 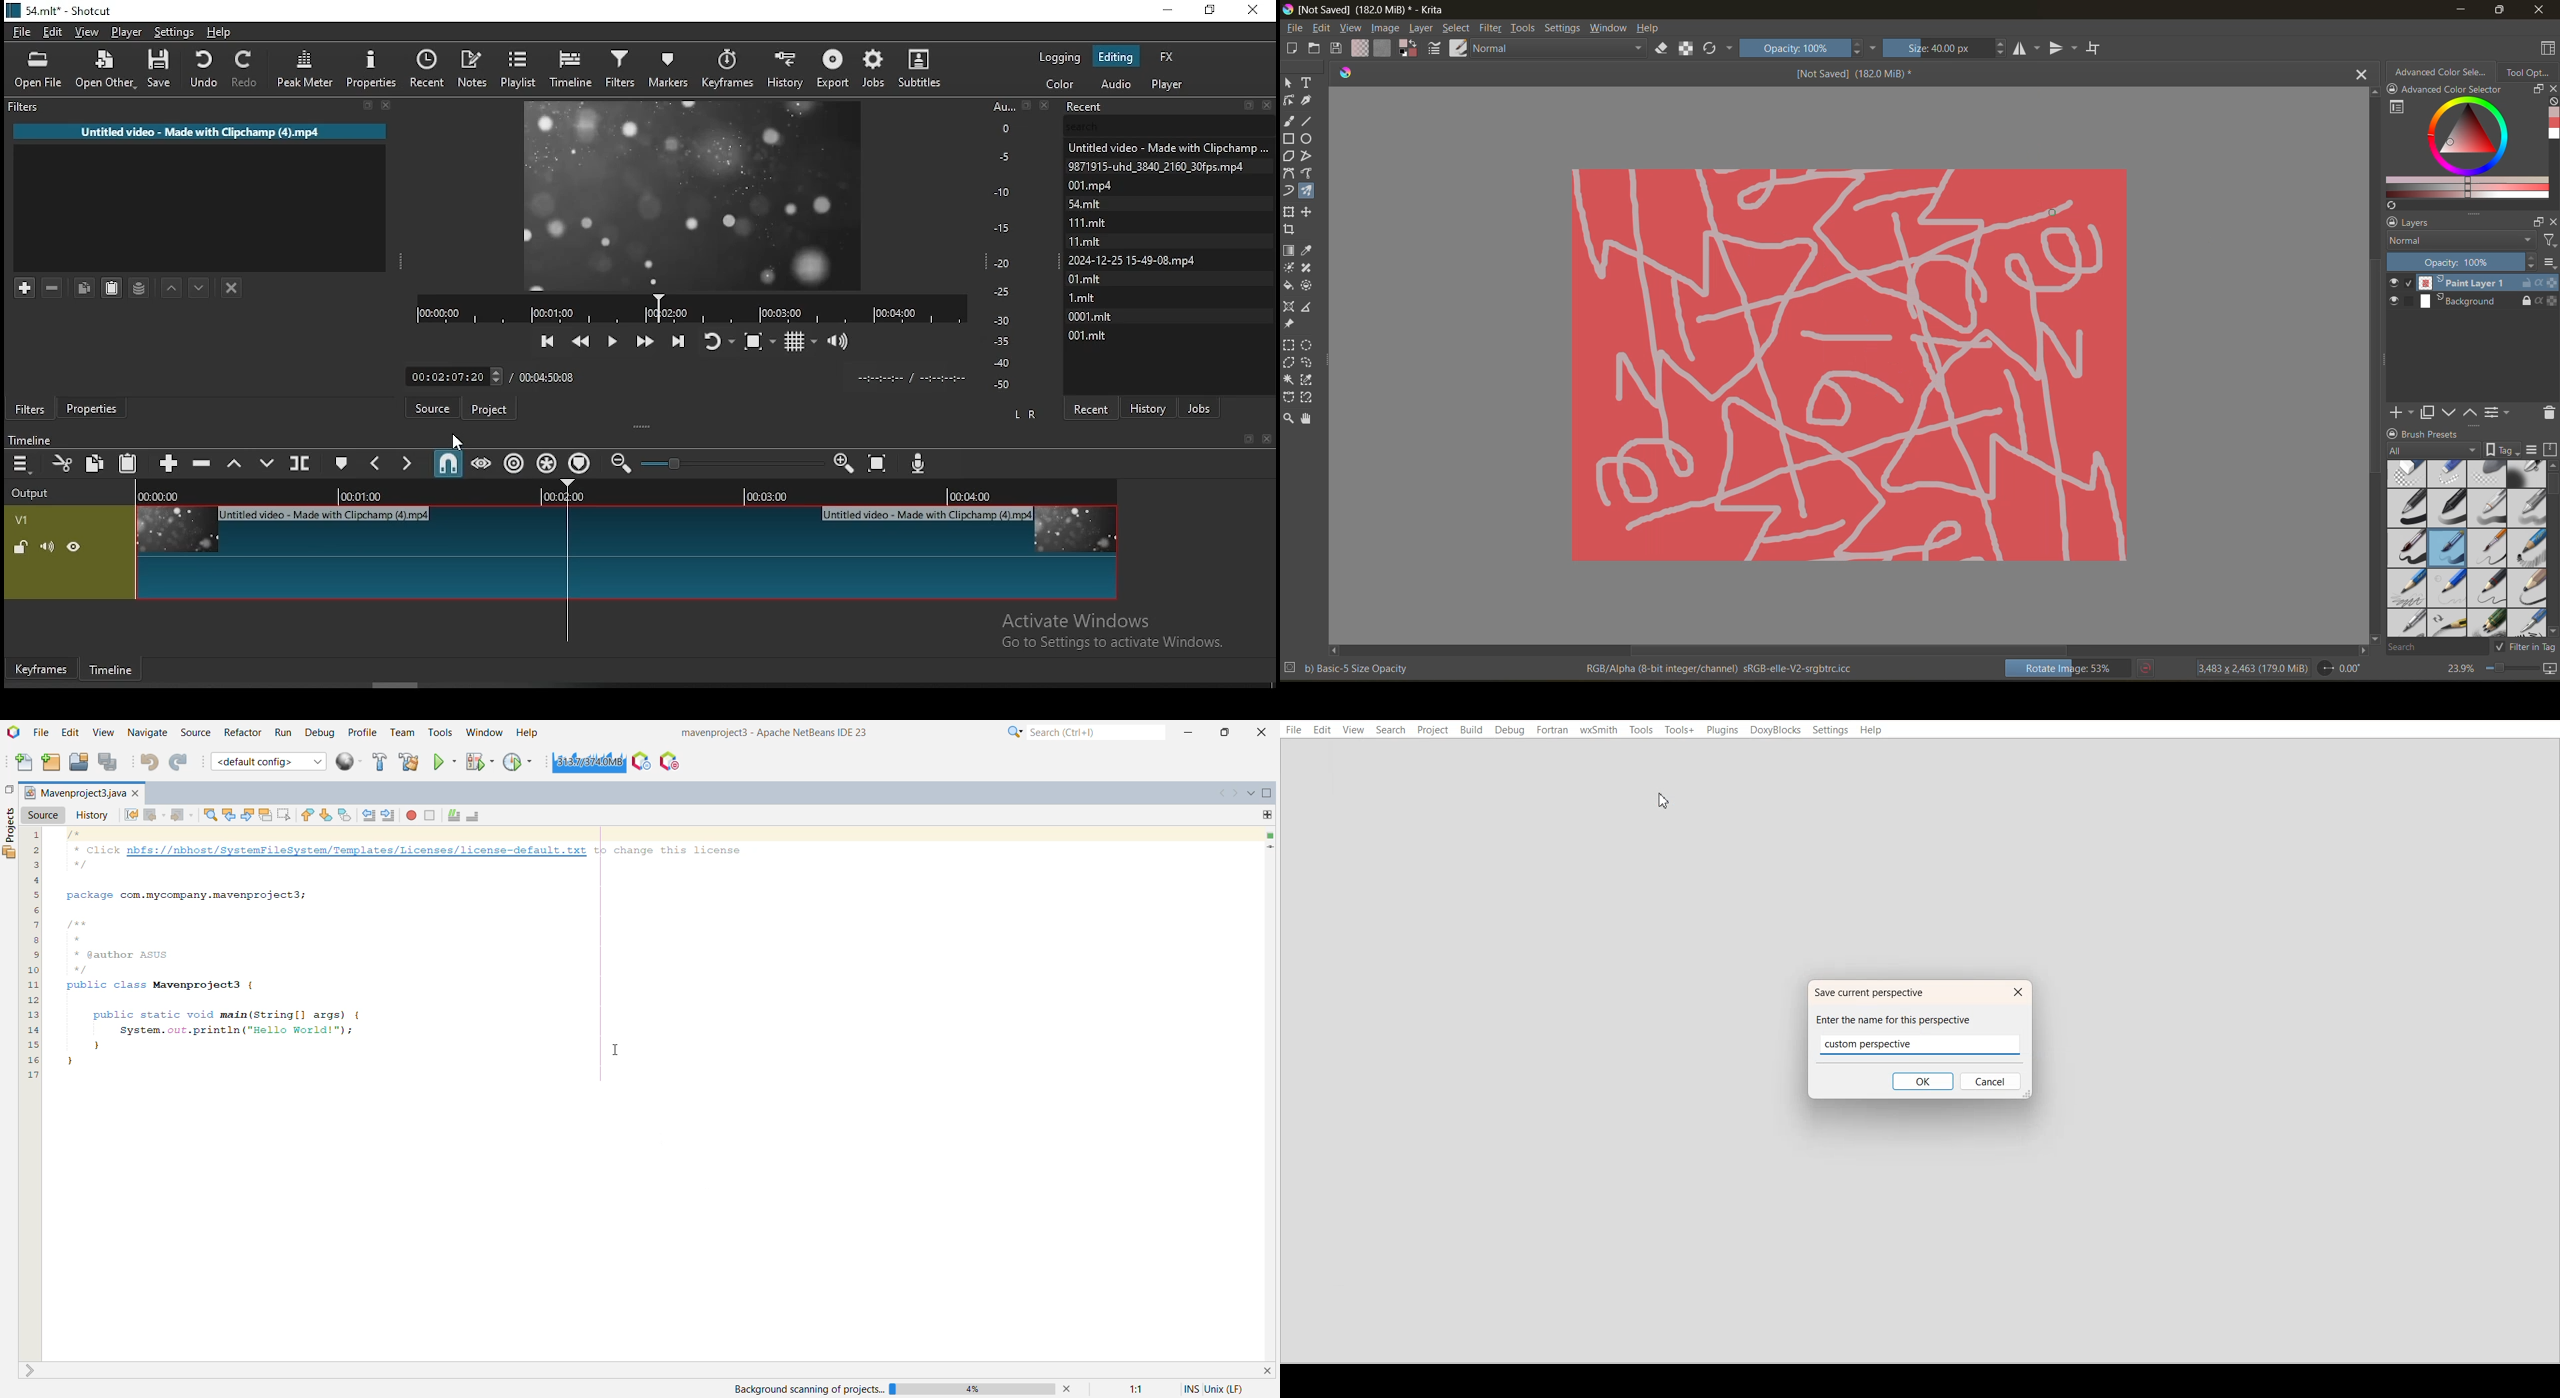 What do you see at coordinates (627, 547) in the screenshot?
I see `video track` at bounding box center [627, 547].